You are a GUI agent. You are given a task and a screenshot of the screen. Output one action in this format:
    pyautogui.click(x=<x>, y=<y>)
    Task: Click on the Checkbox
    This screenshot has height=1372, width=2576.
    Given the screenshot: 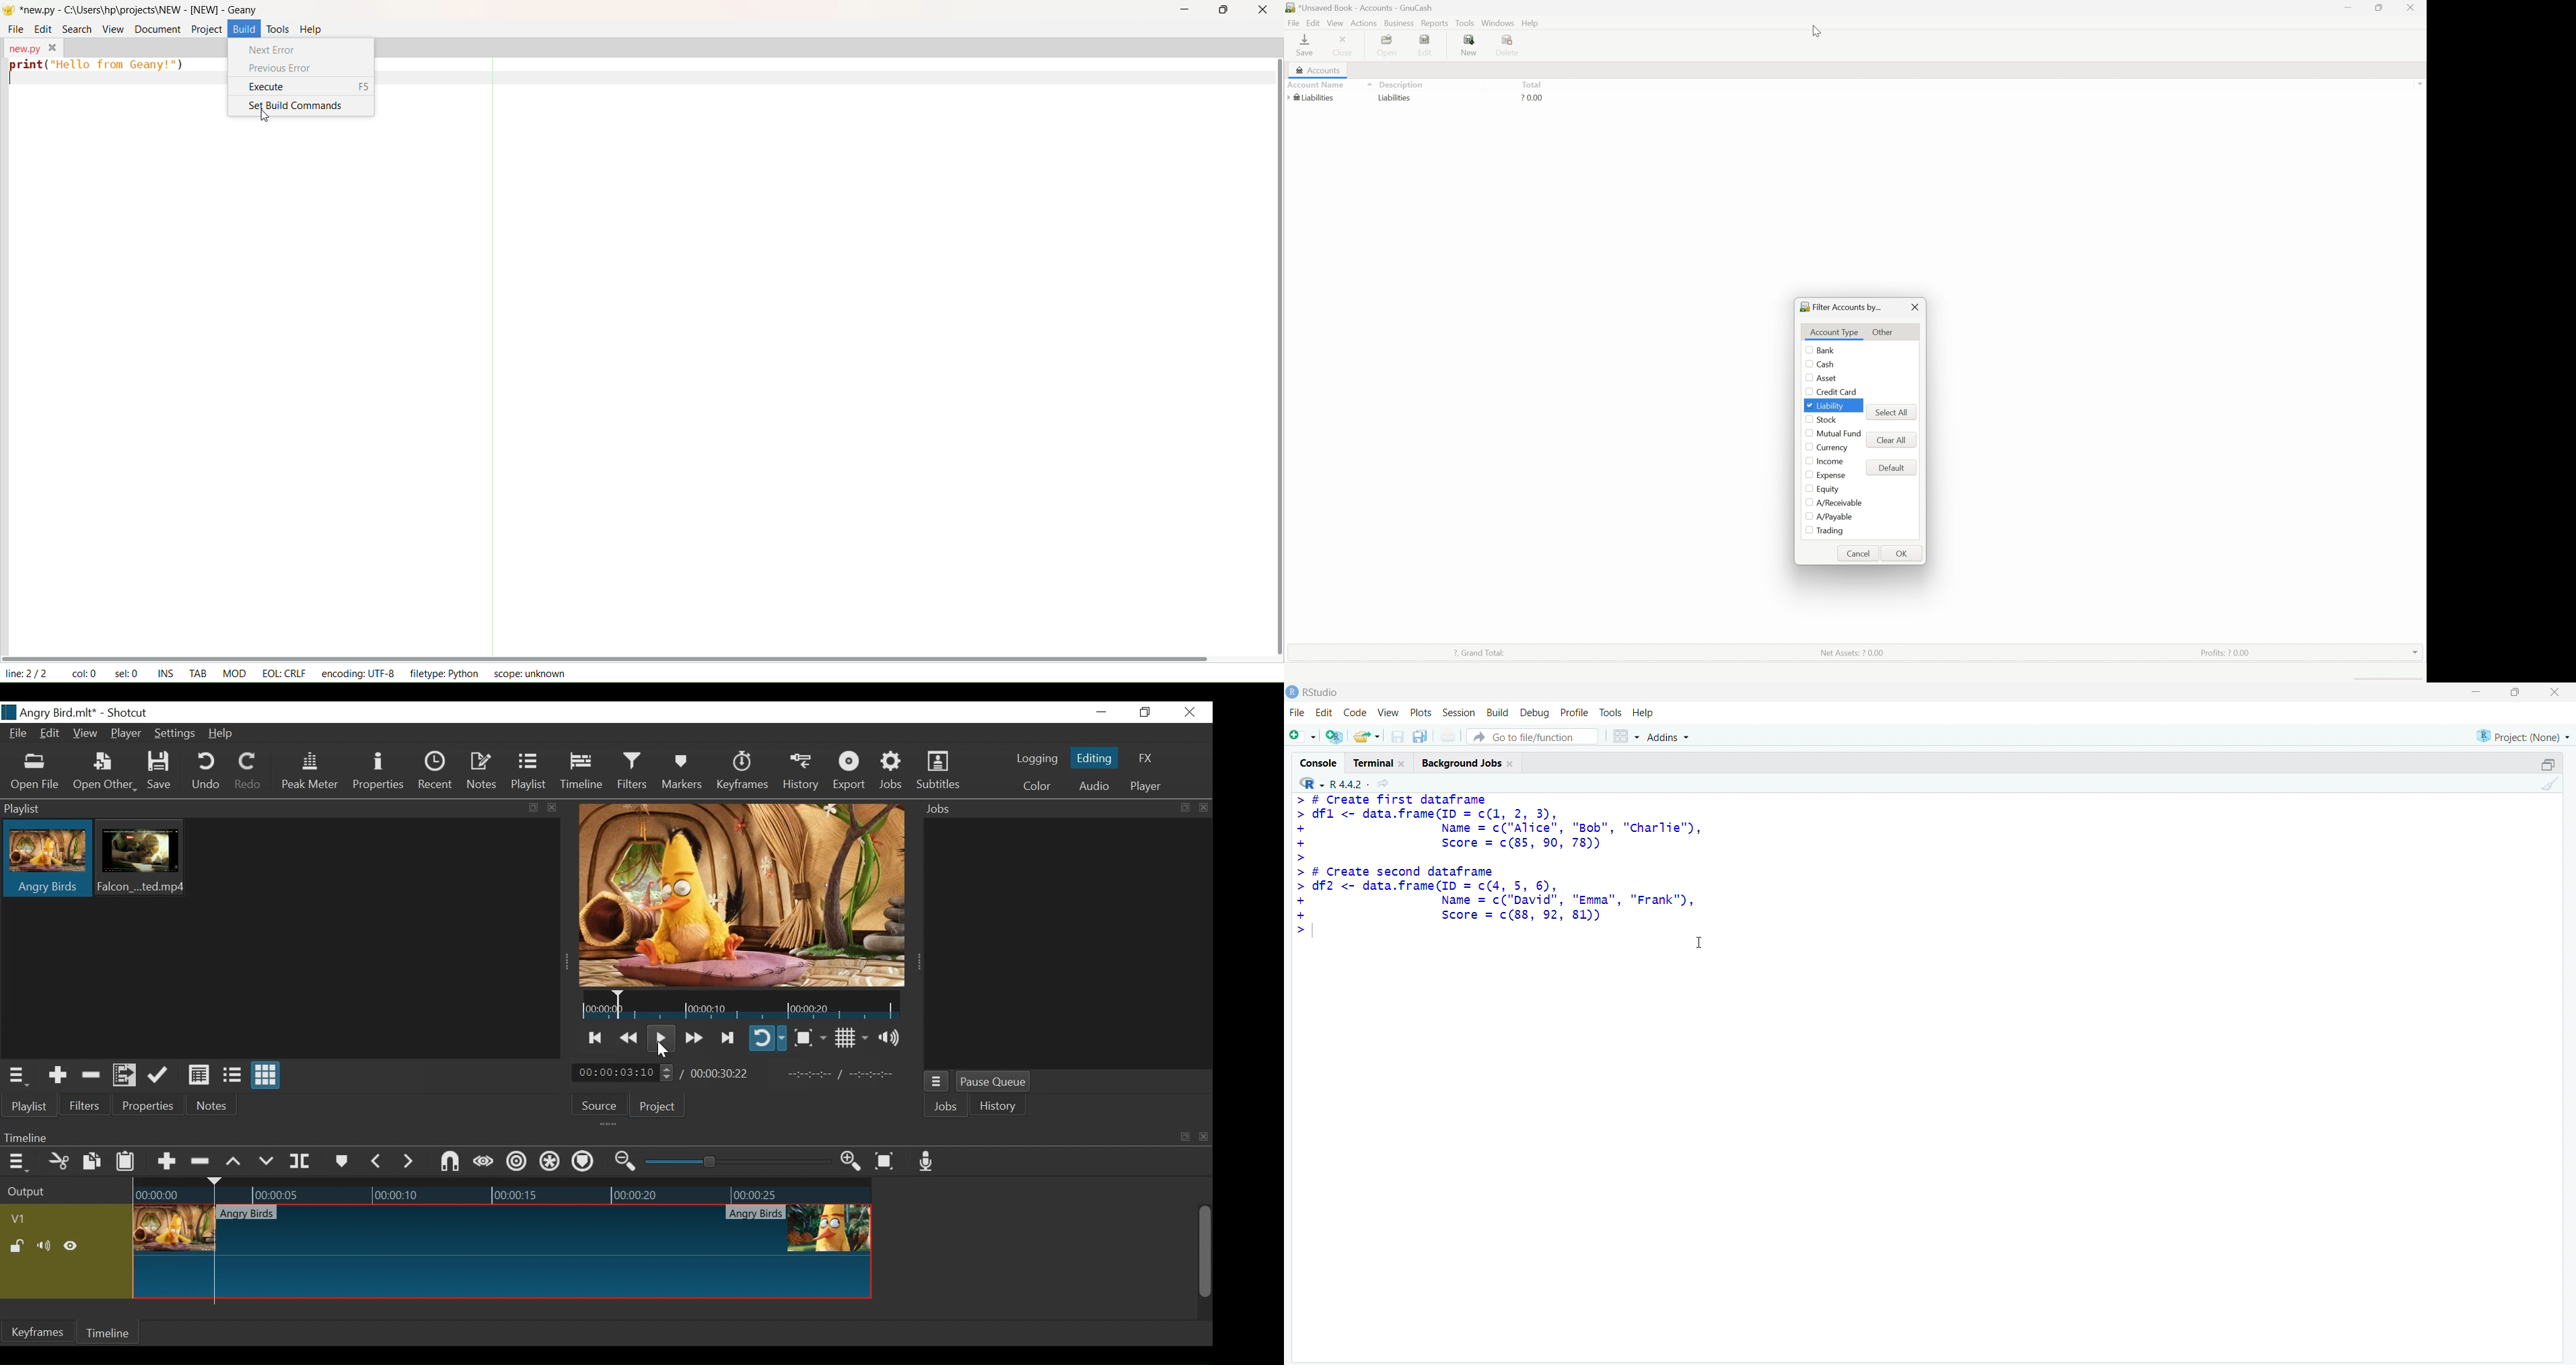 What is the action you would take?
    pyautogui.click(x=1808, y=350)
    